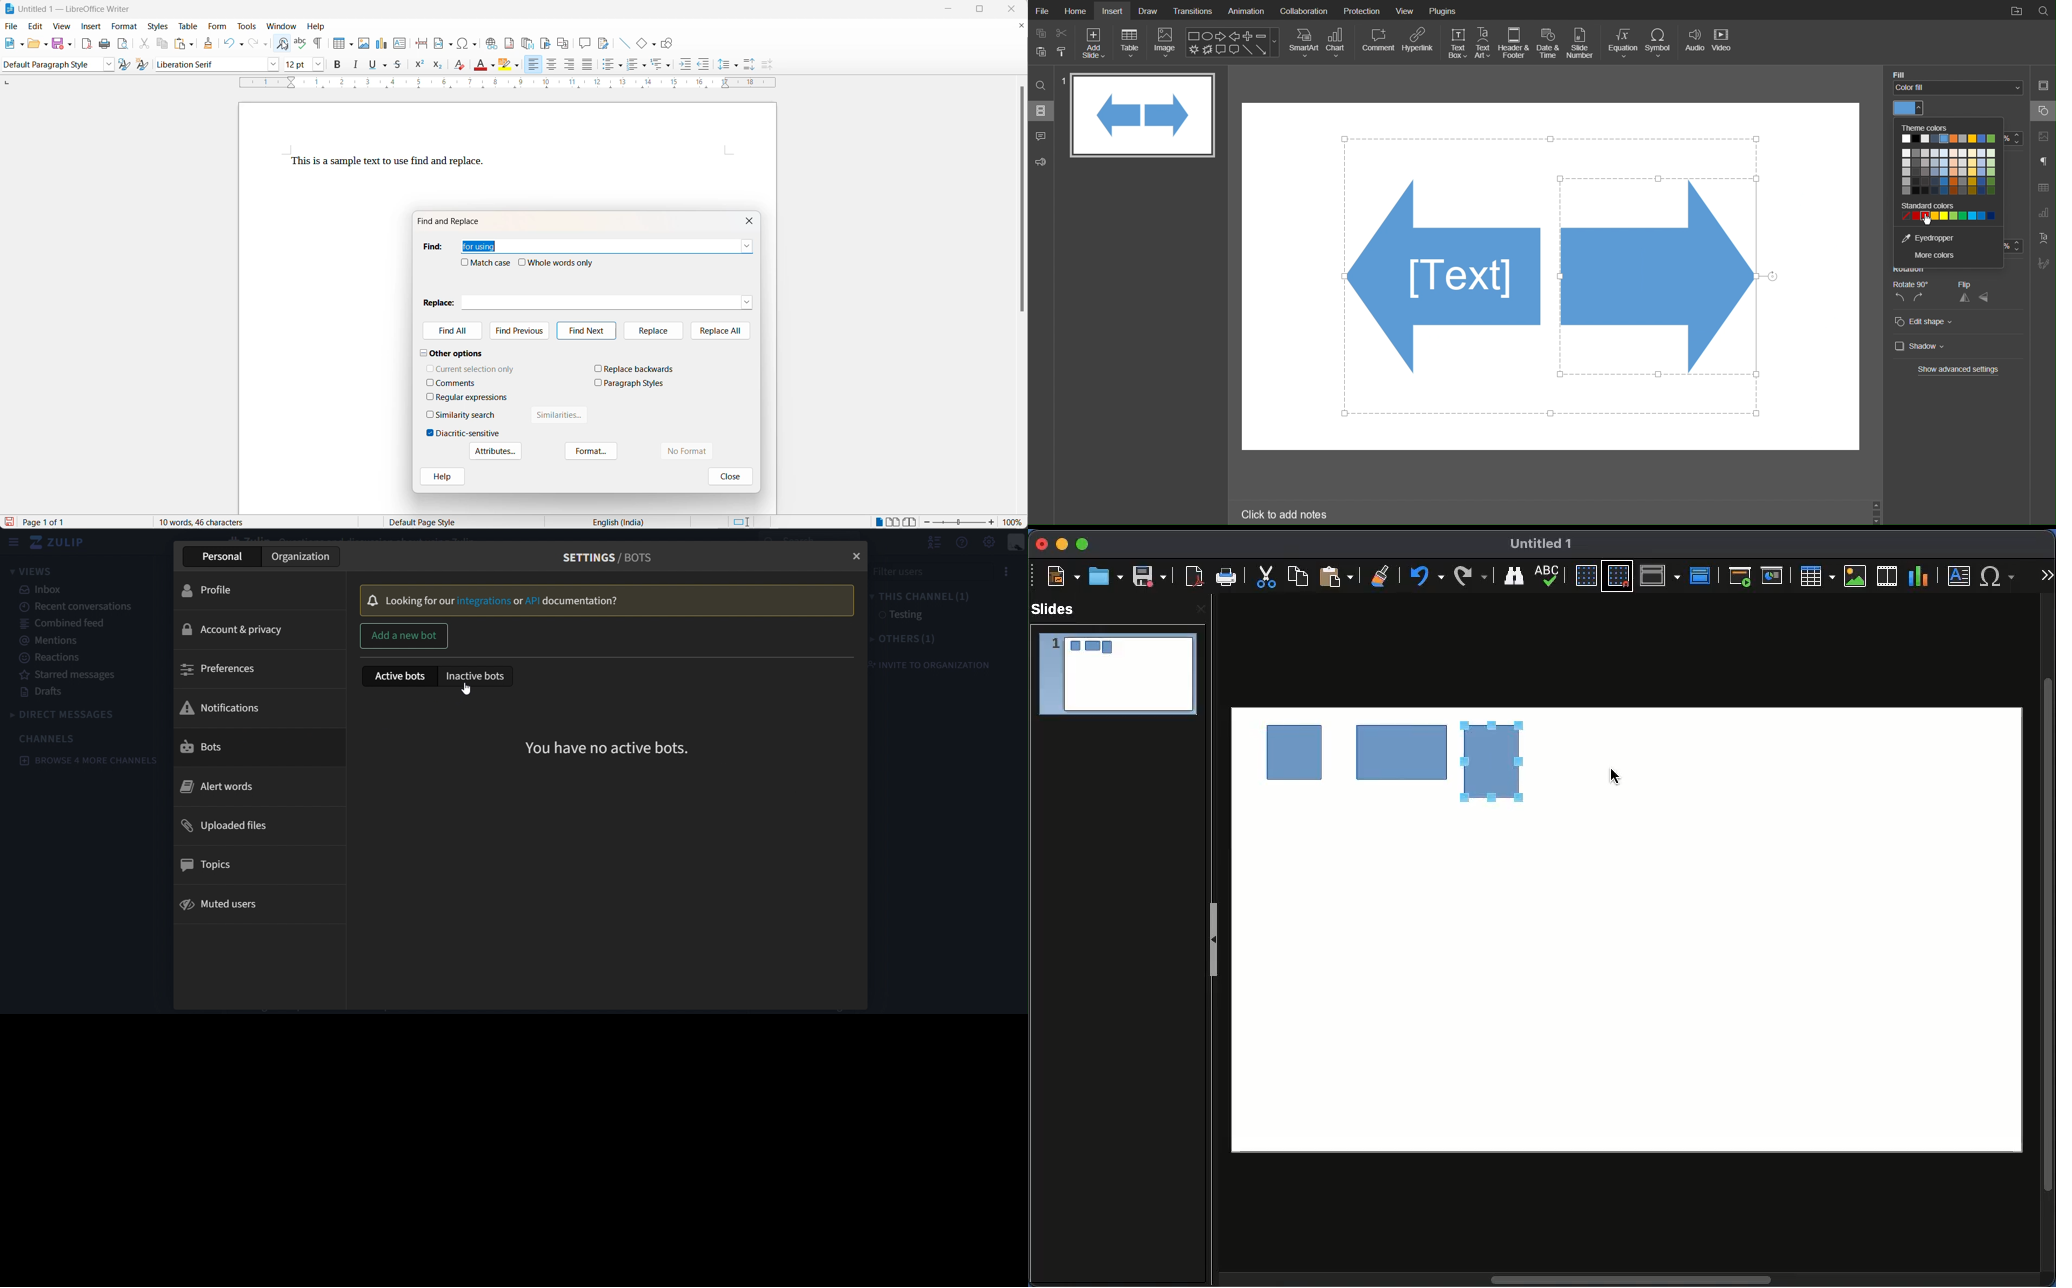  What do you see at coordinates (668, 43) in the screenshot?
I see `show draw functions` at bounding box center [668, 43].